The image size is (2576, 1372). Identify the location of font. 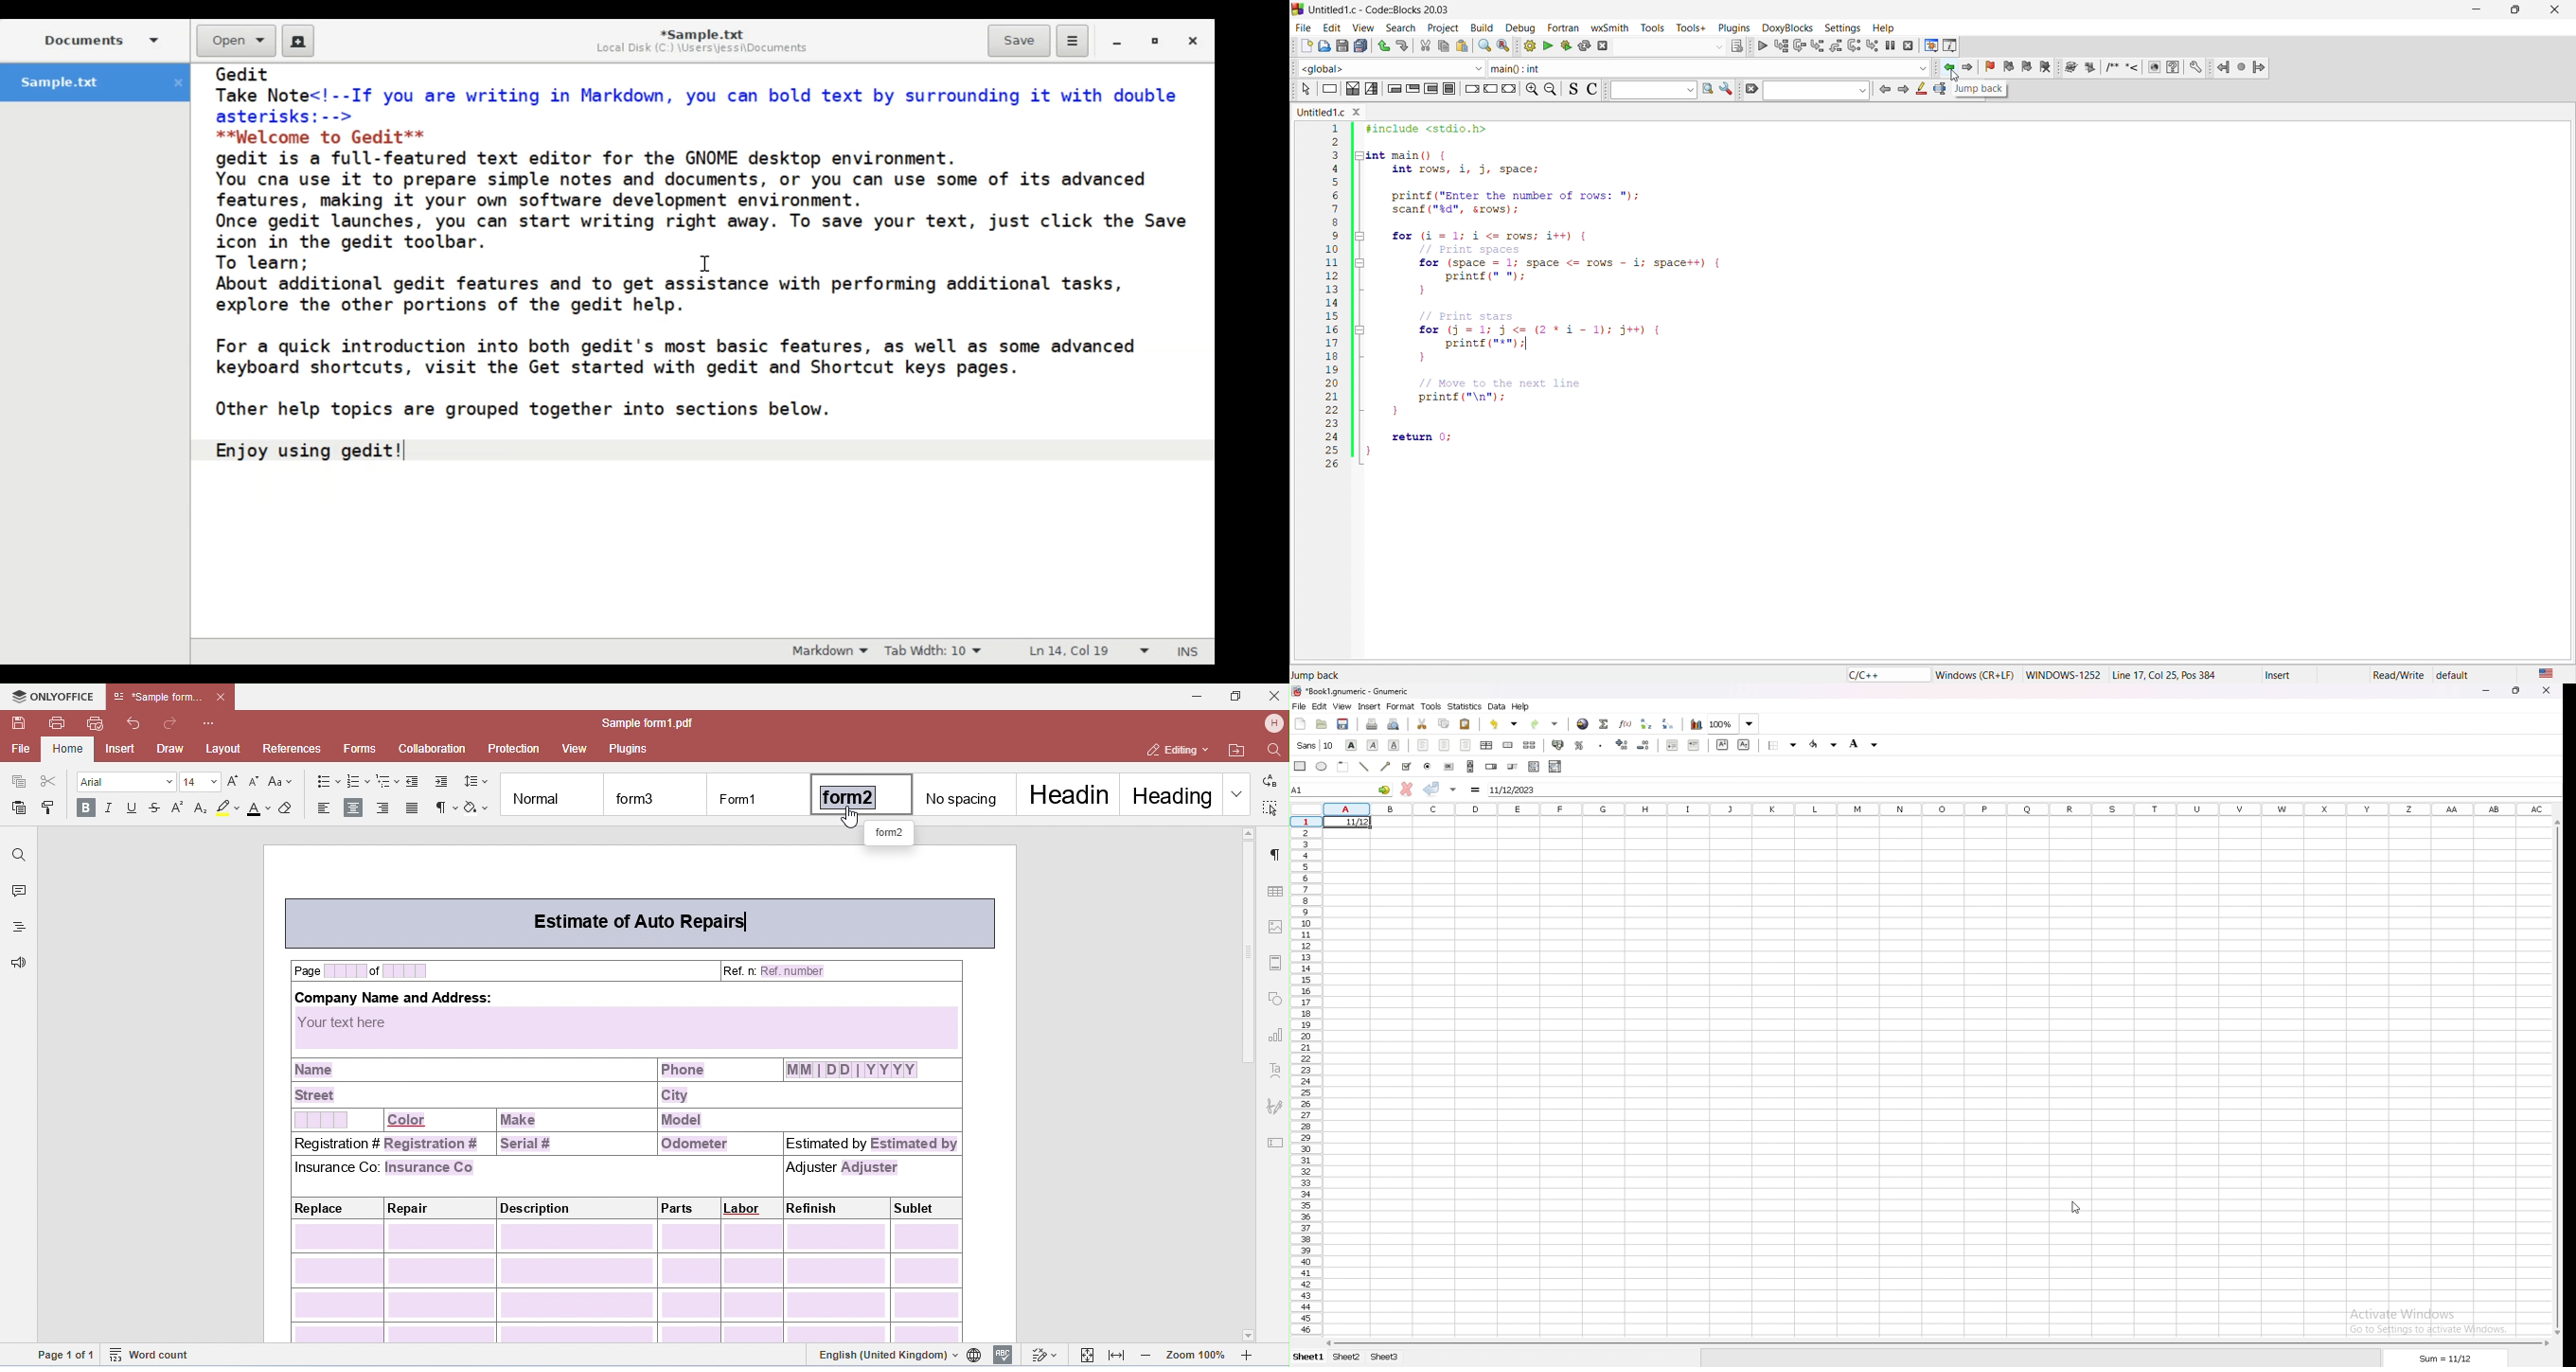
(1317, 745).